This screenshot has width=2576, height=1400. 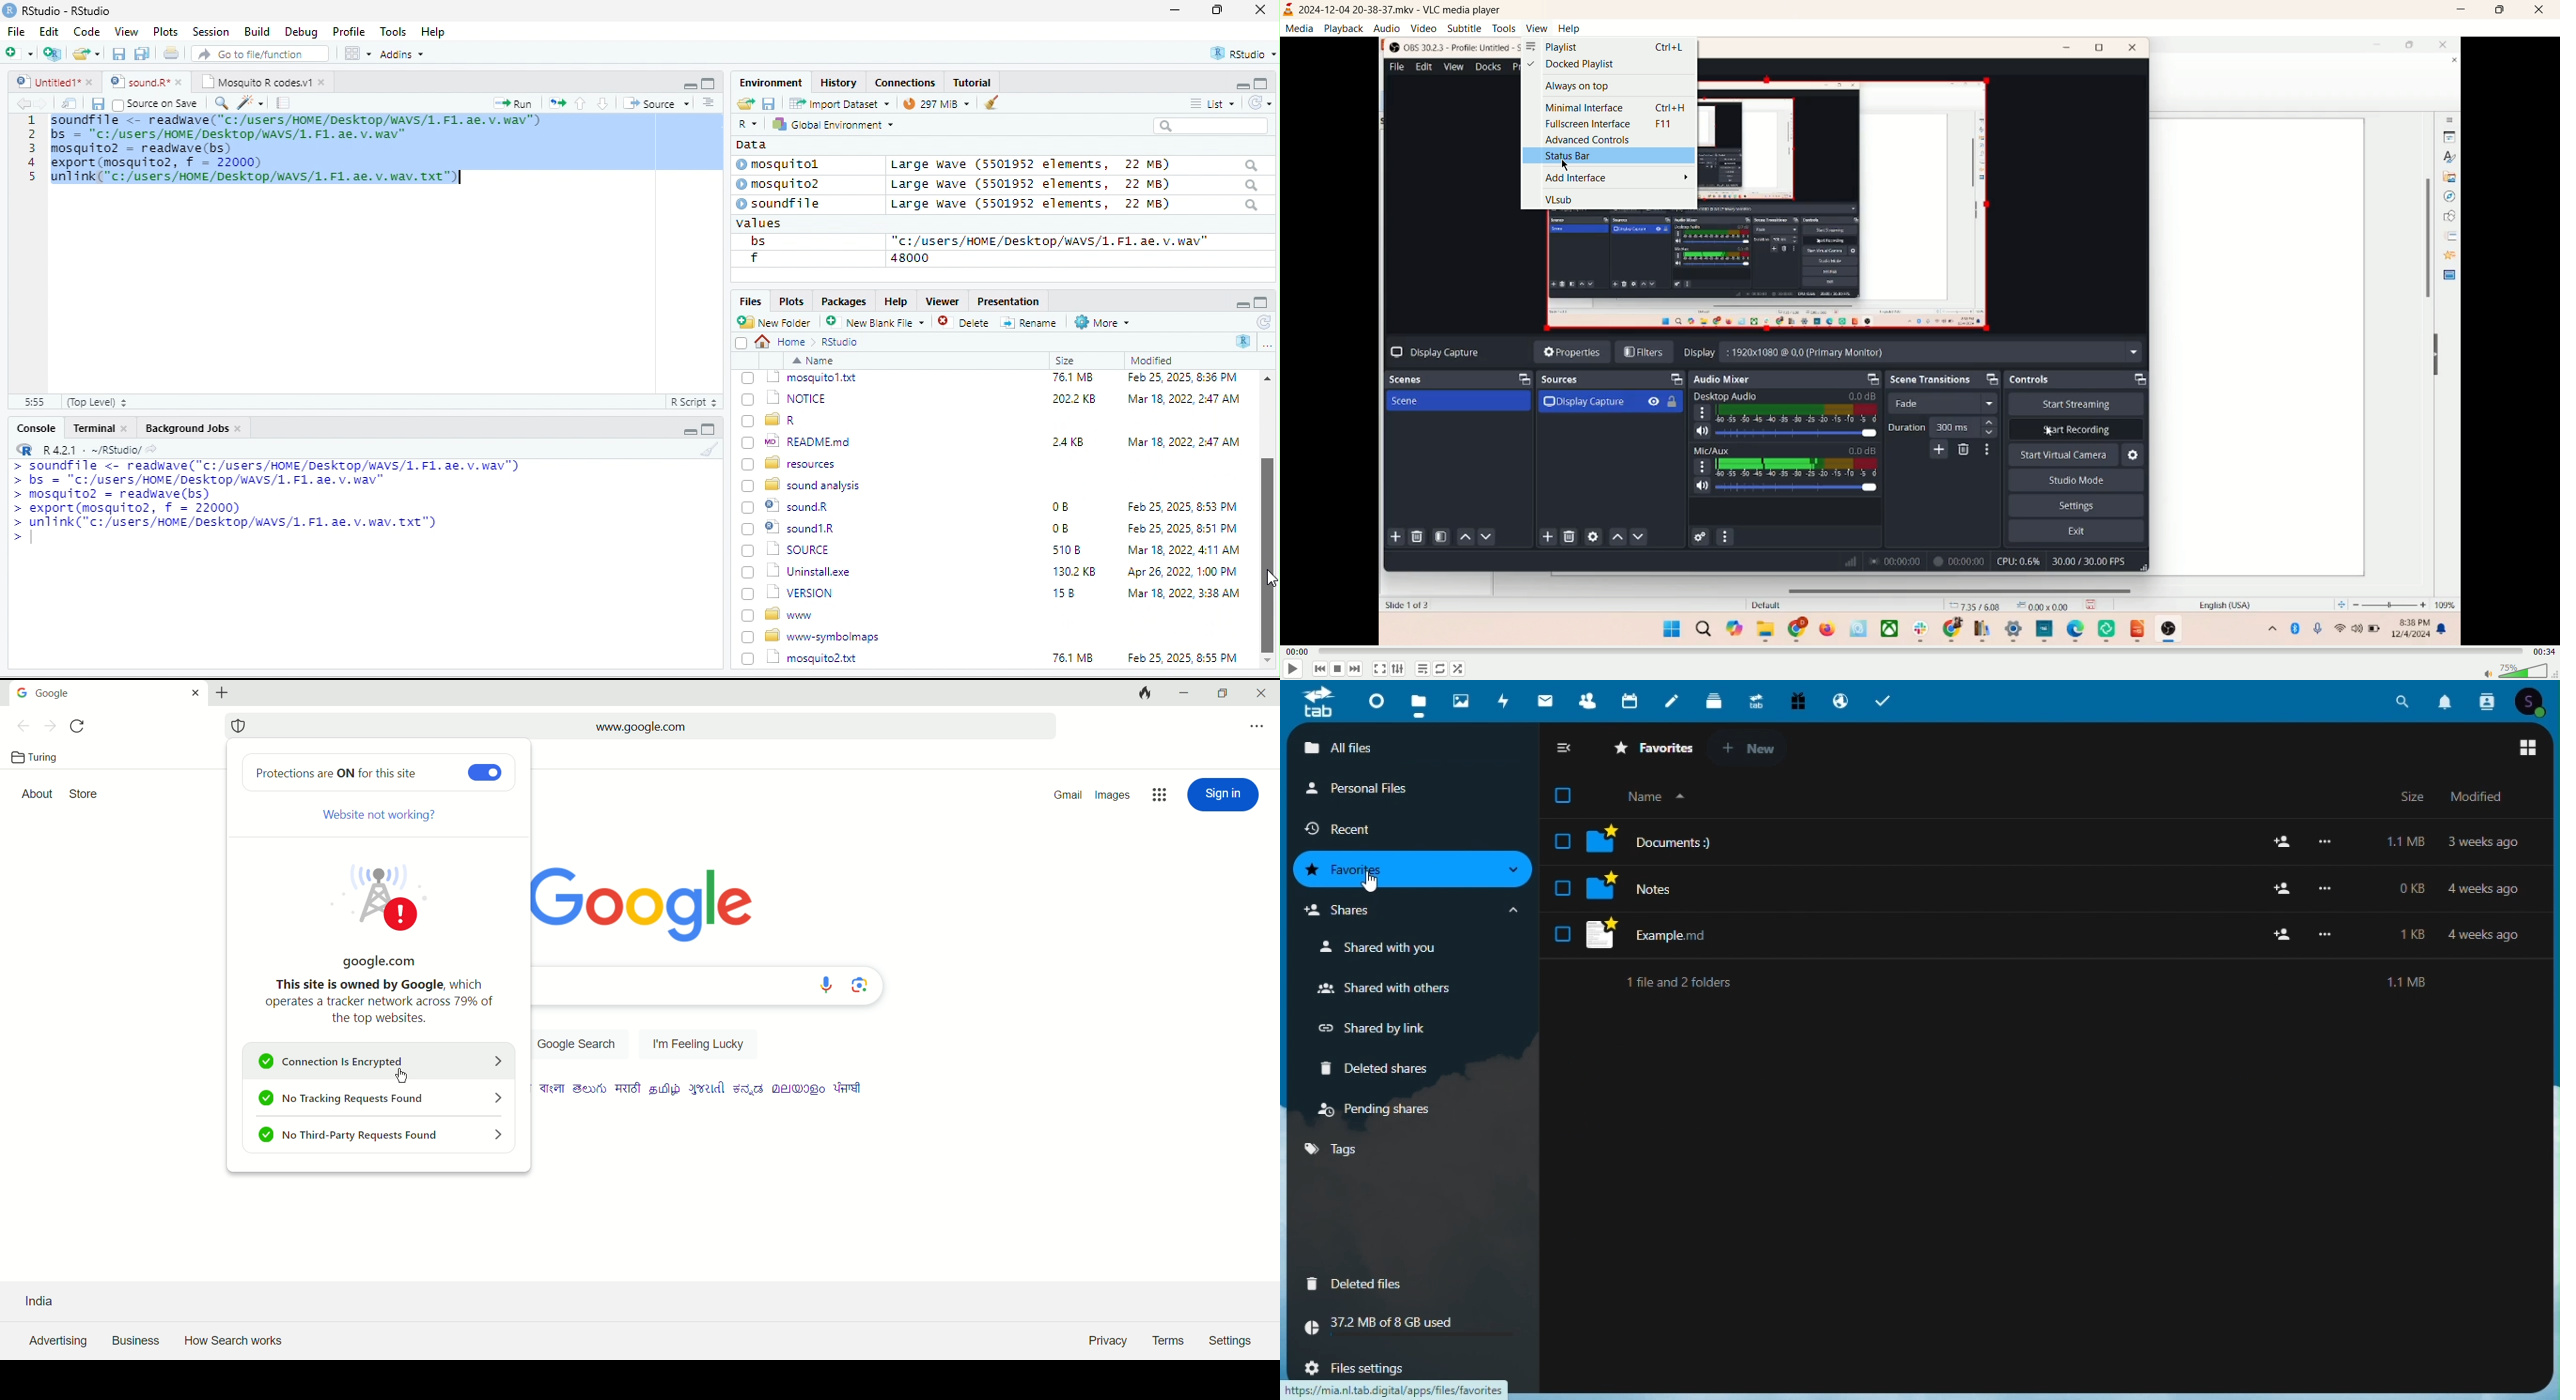 What do you see at coordinates (82, 451) in the screenshot?
I see `RR R421 - ~/RStudio/` at bounding box center [82, 451].